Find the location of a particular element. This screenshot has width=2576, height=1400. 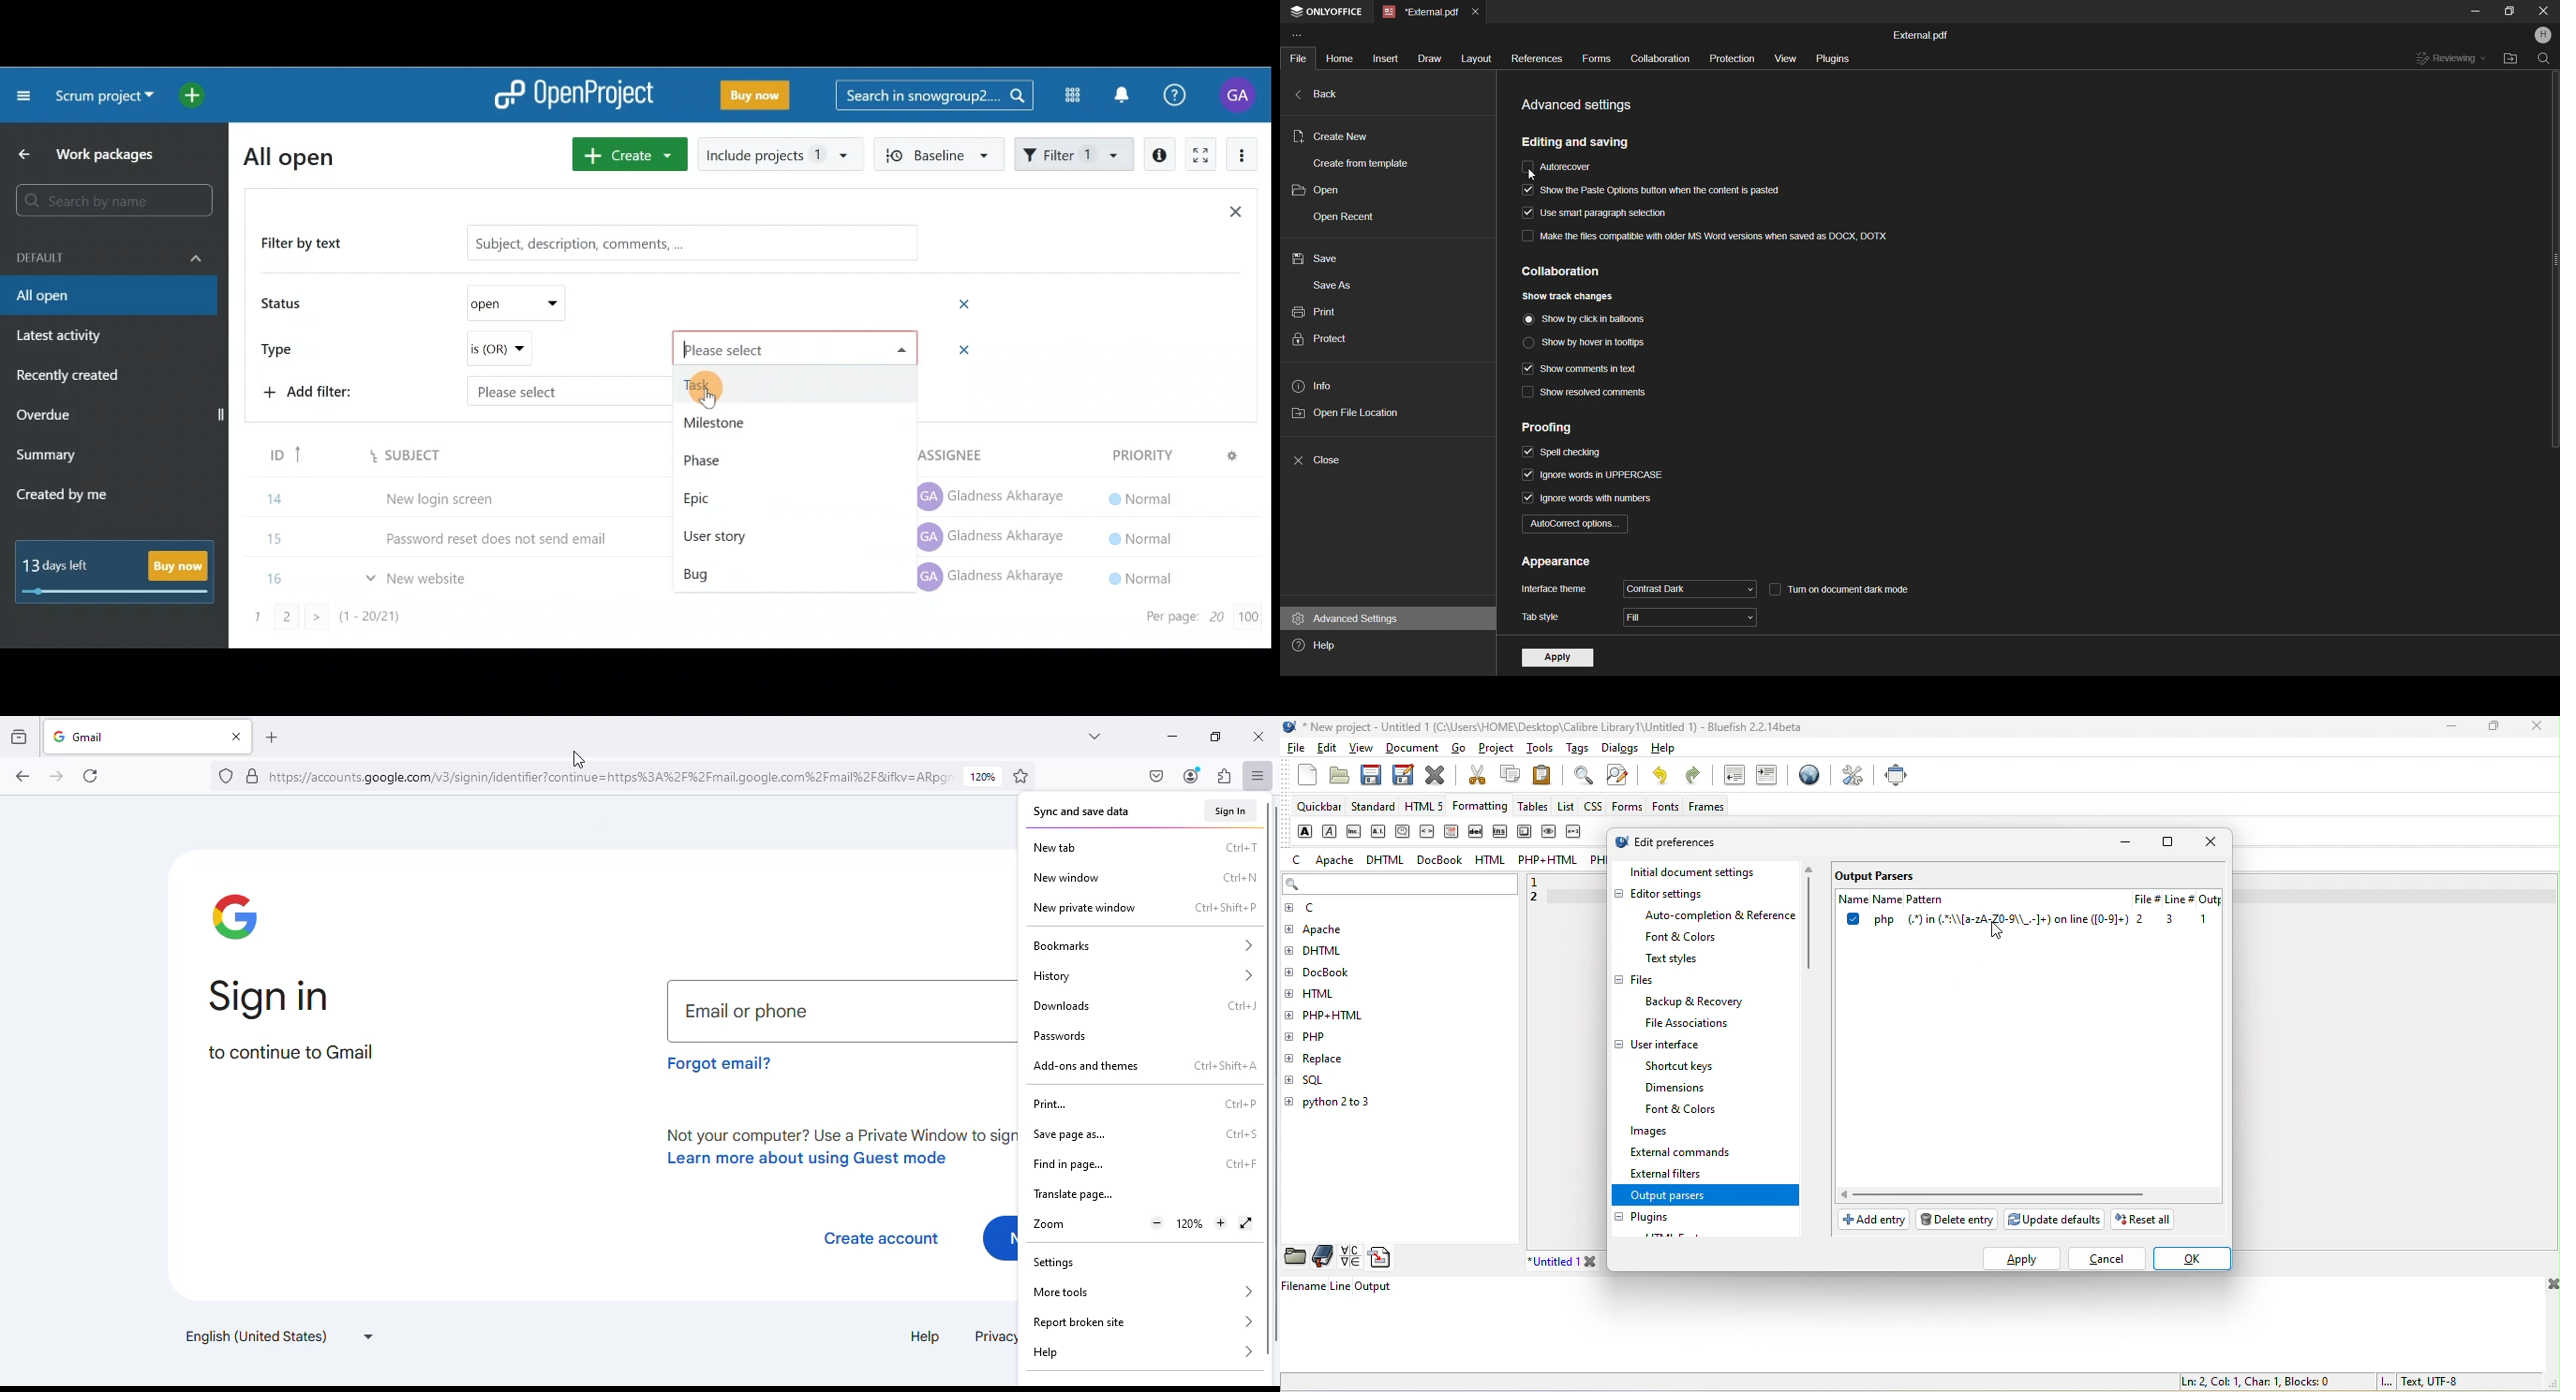

font & colors is located at coordinates (1685, 938).